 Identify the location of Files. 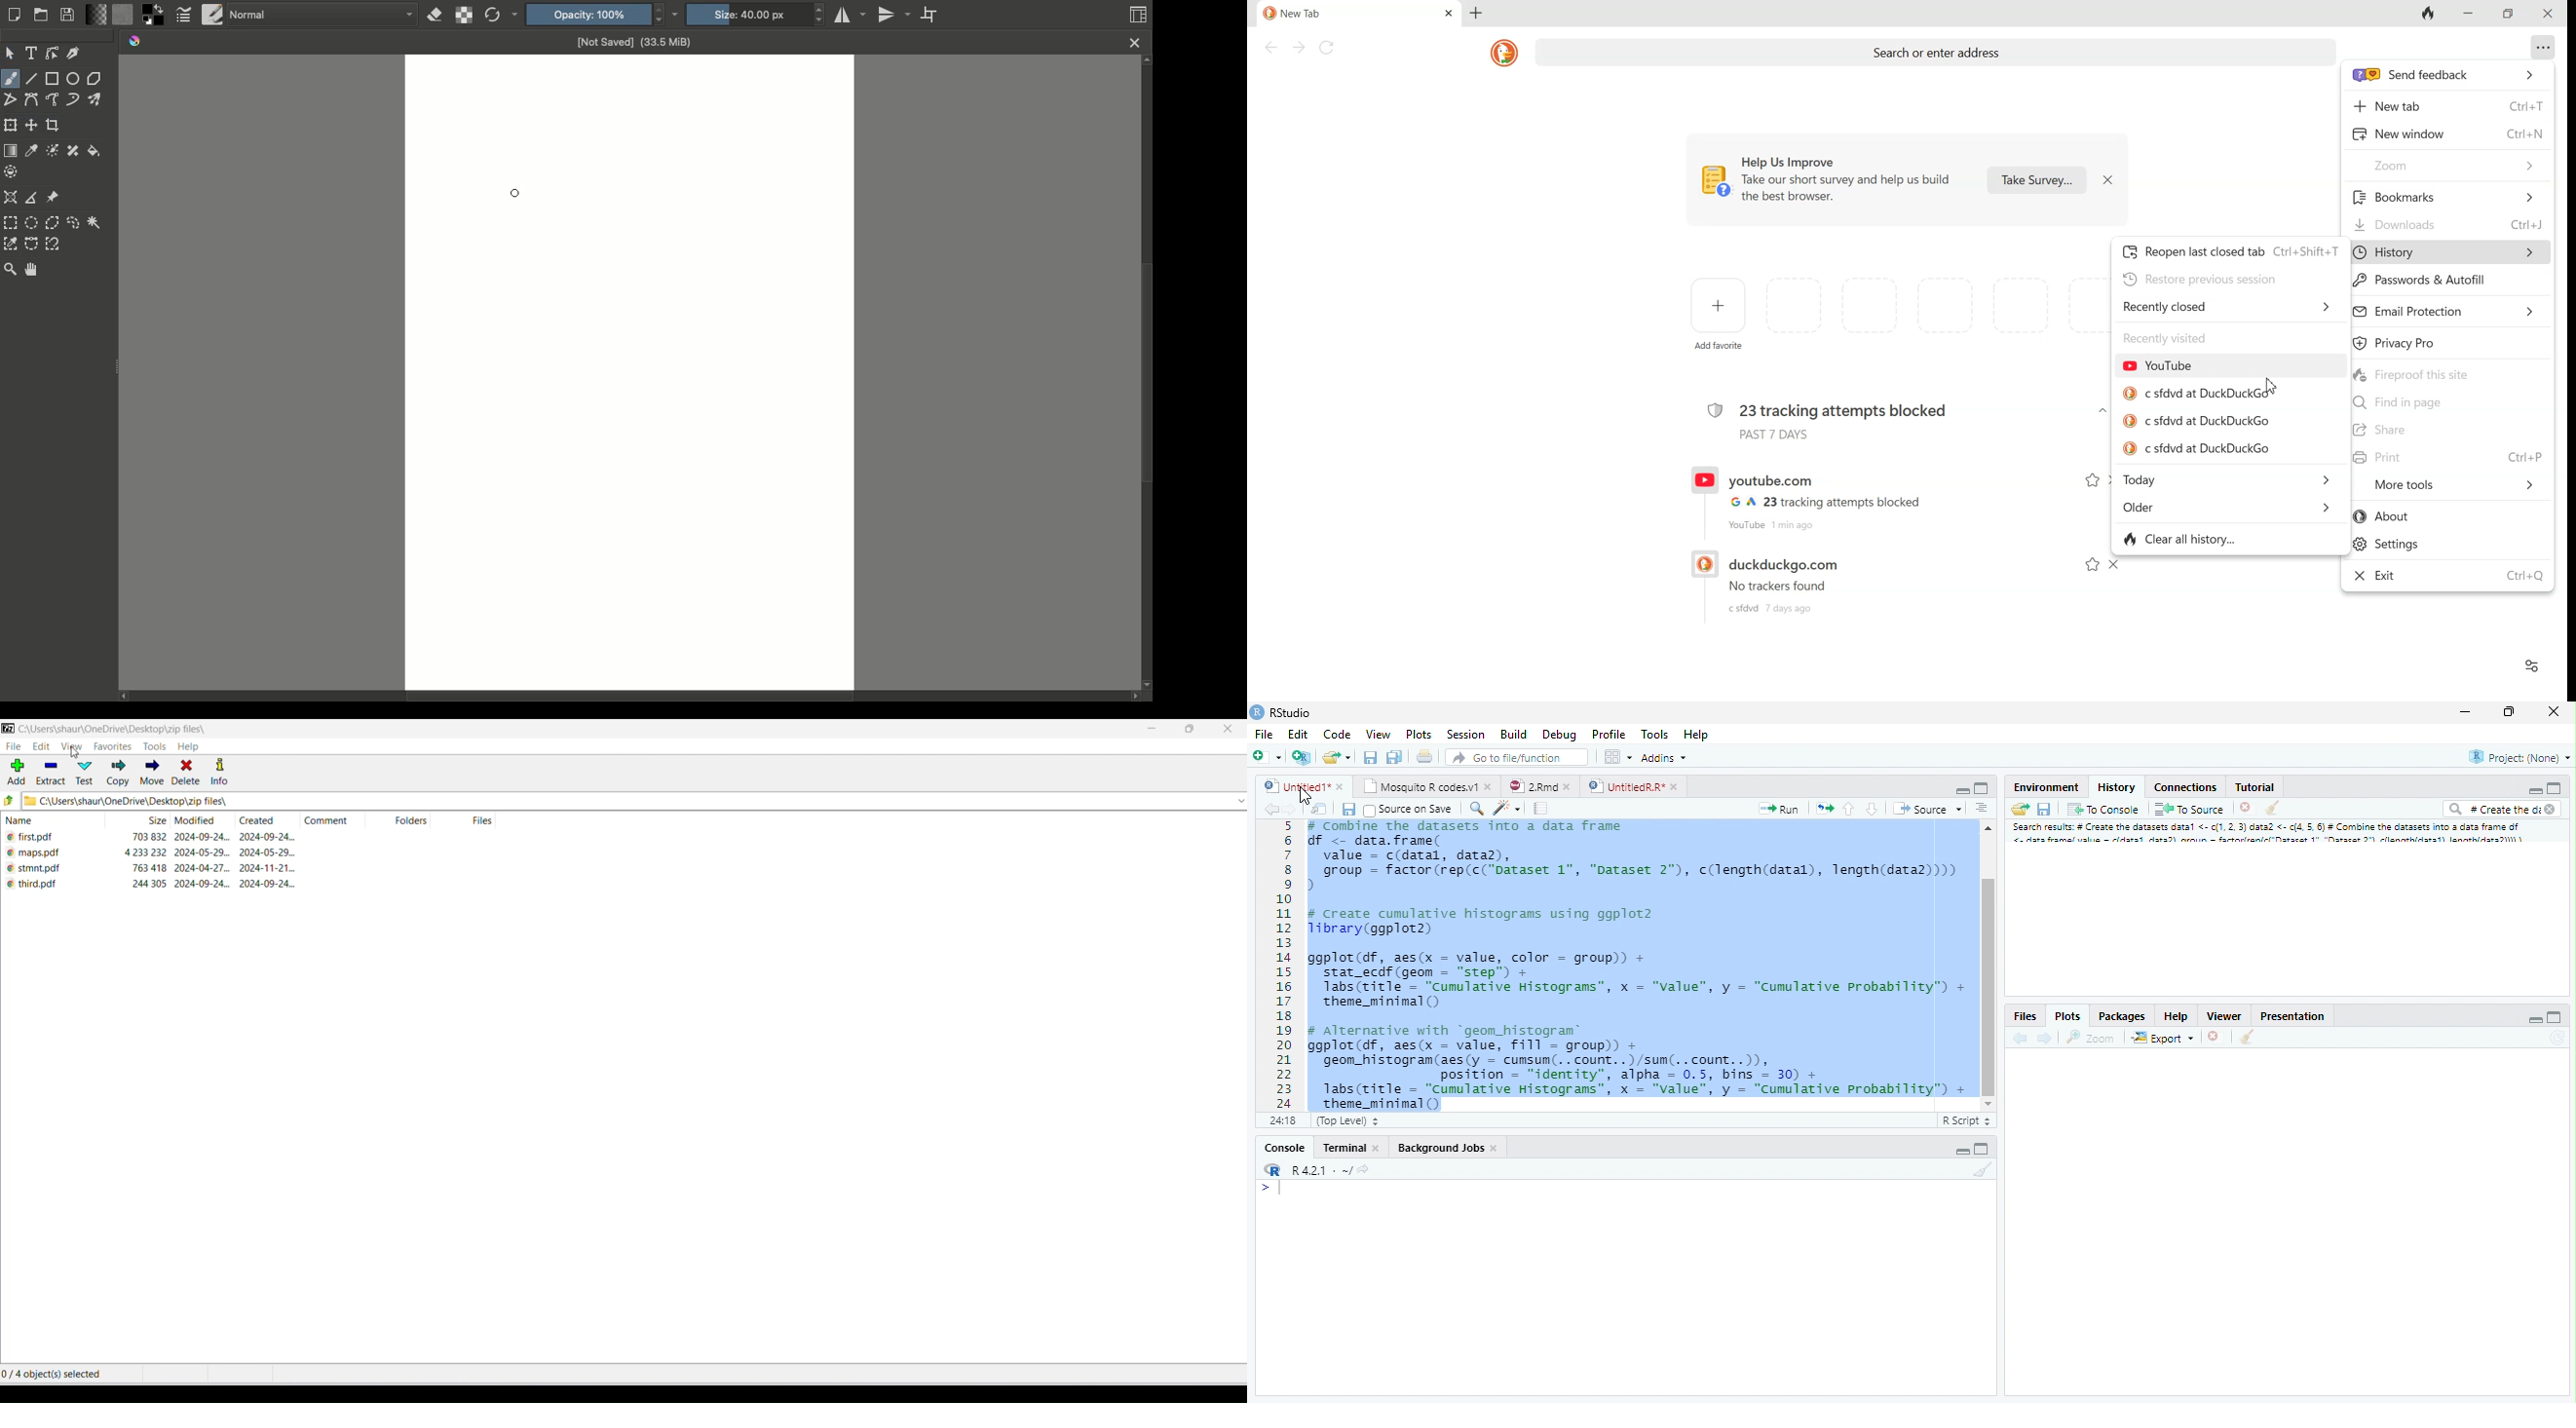
(2025, 1014).